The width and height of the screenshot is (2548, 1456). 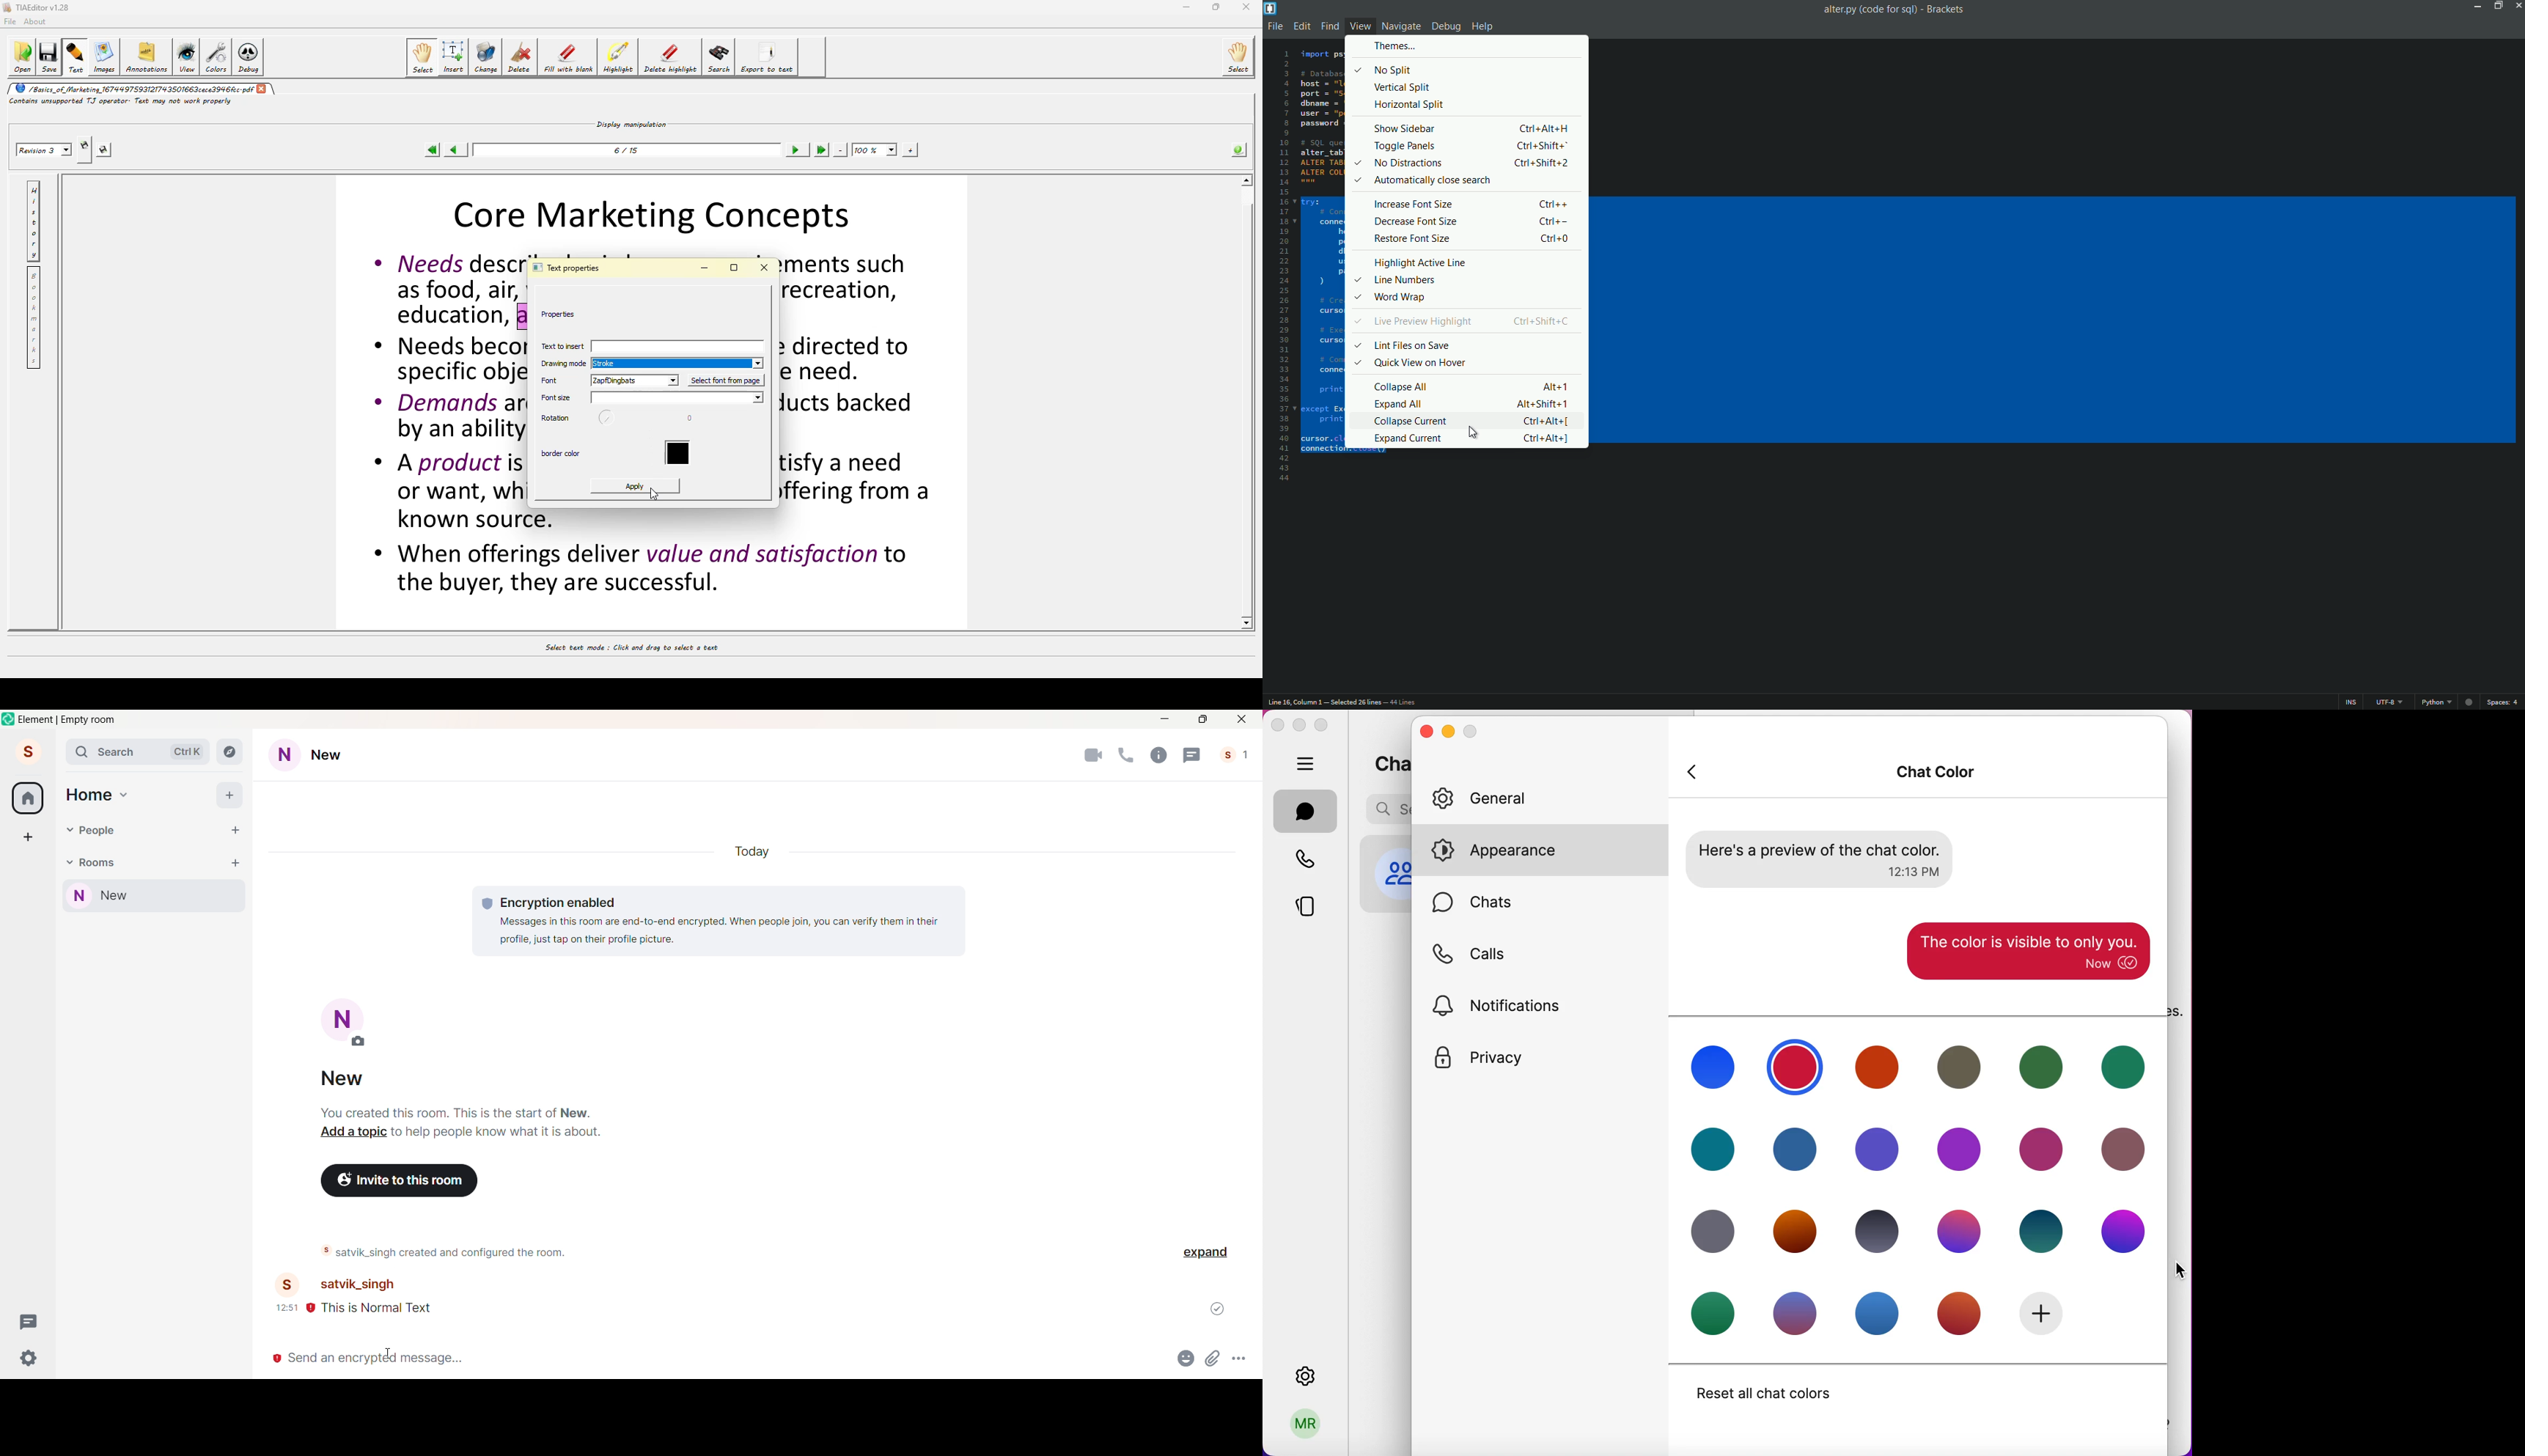 I want to click on keyboard shortcut, so click(x=1556, y=239).